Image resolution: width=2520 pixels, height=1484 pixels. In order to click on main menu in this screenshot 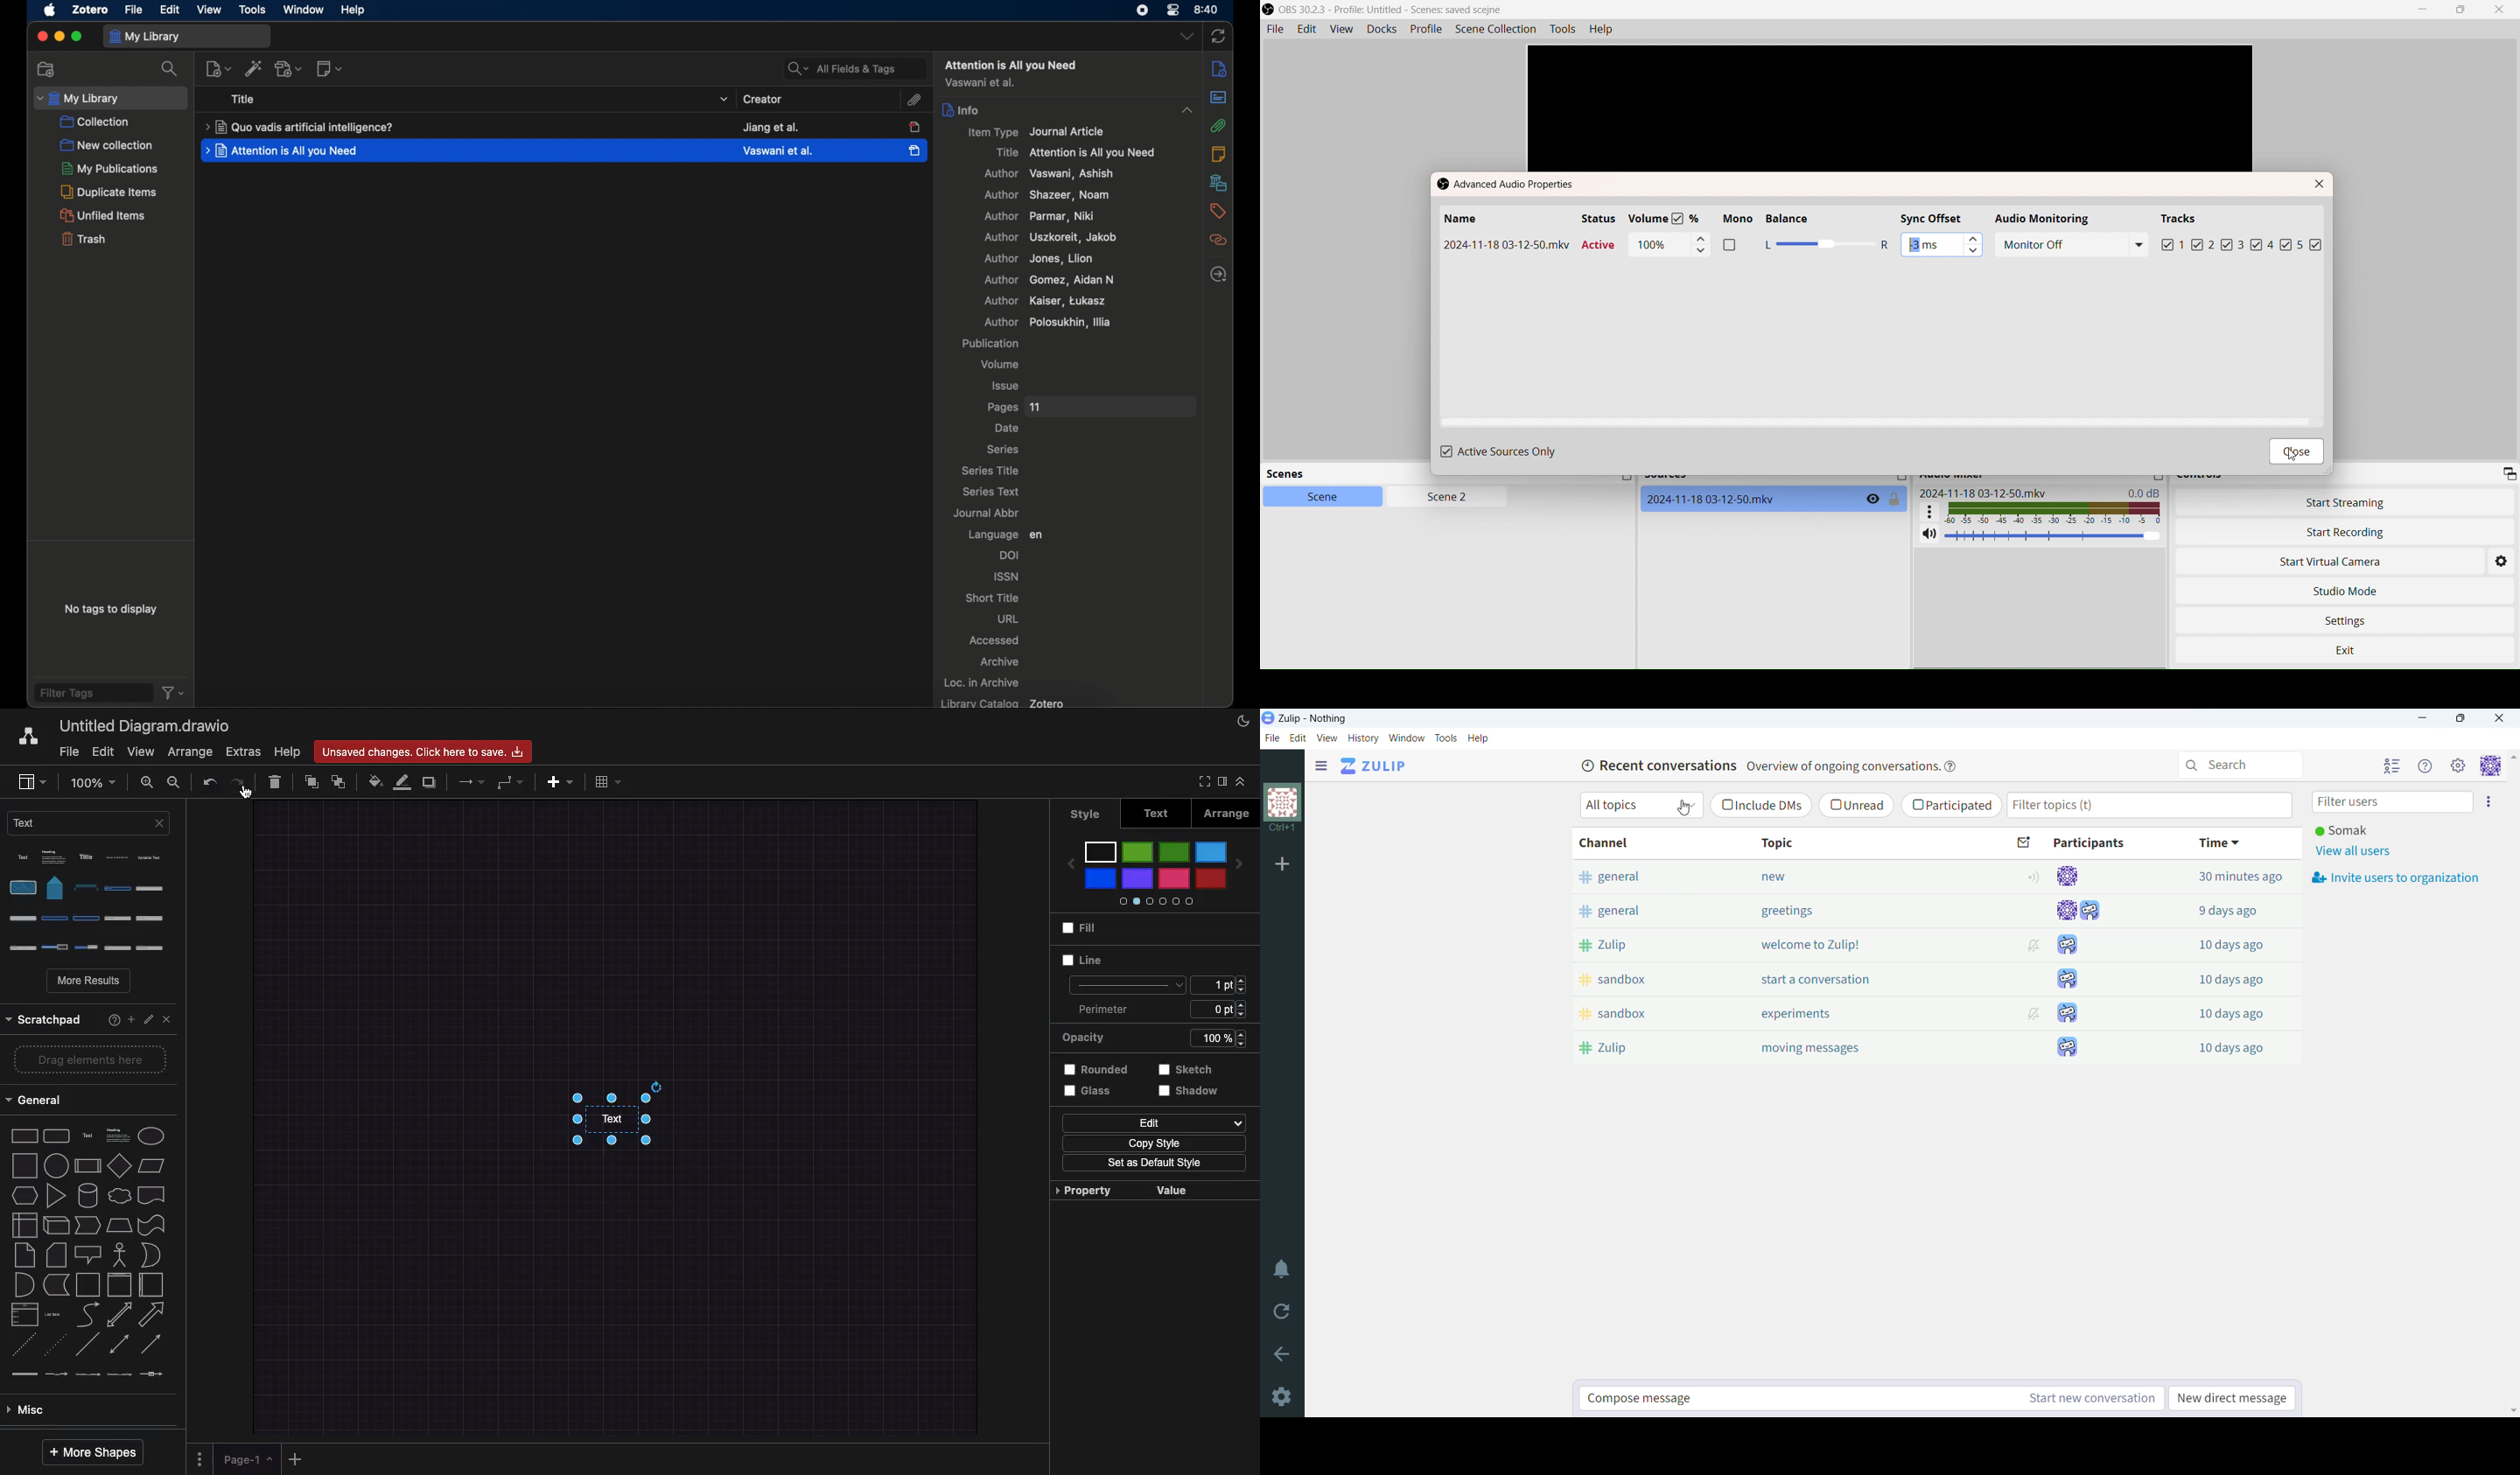, I will do `click(2458, 765)`.